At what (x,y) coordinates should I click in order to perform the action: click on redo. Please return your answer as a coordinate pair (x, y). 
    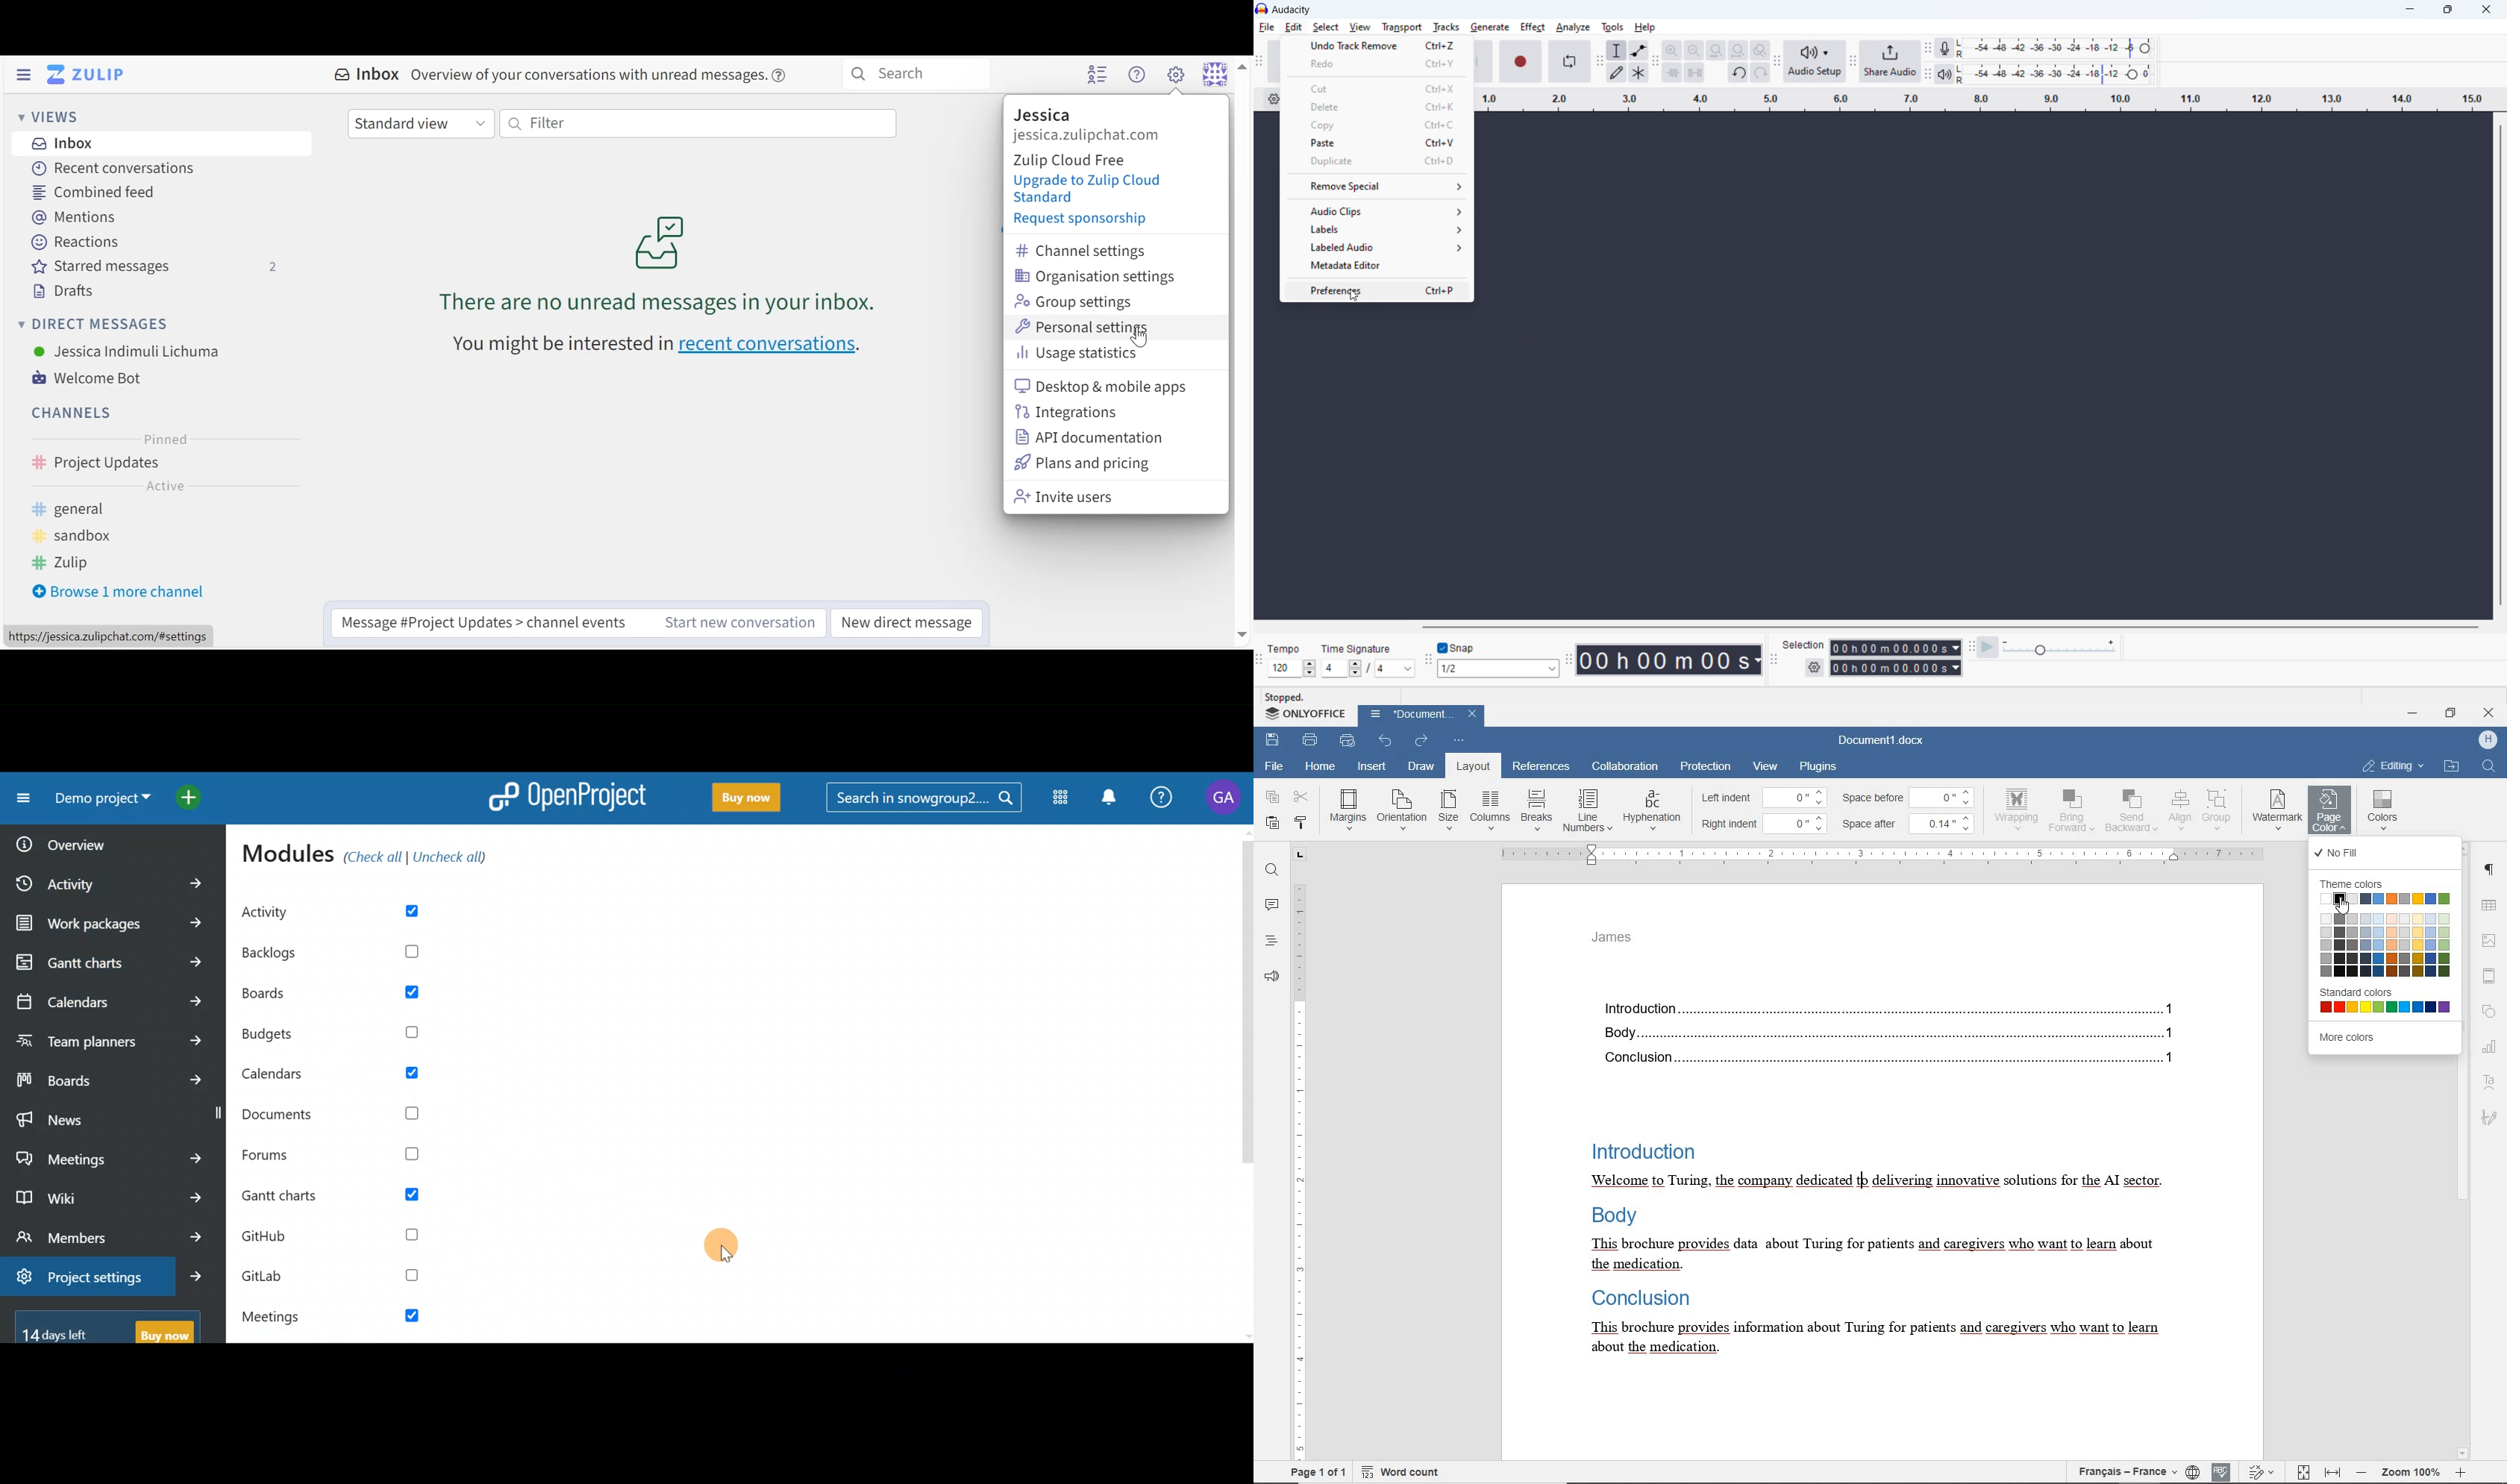
    Looking at the image, I should click on (1761, 72).